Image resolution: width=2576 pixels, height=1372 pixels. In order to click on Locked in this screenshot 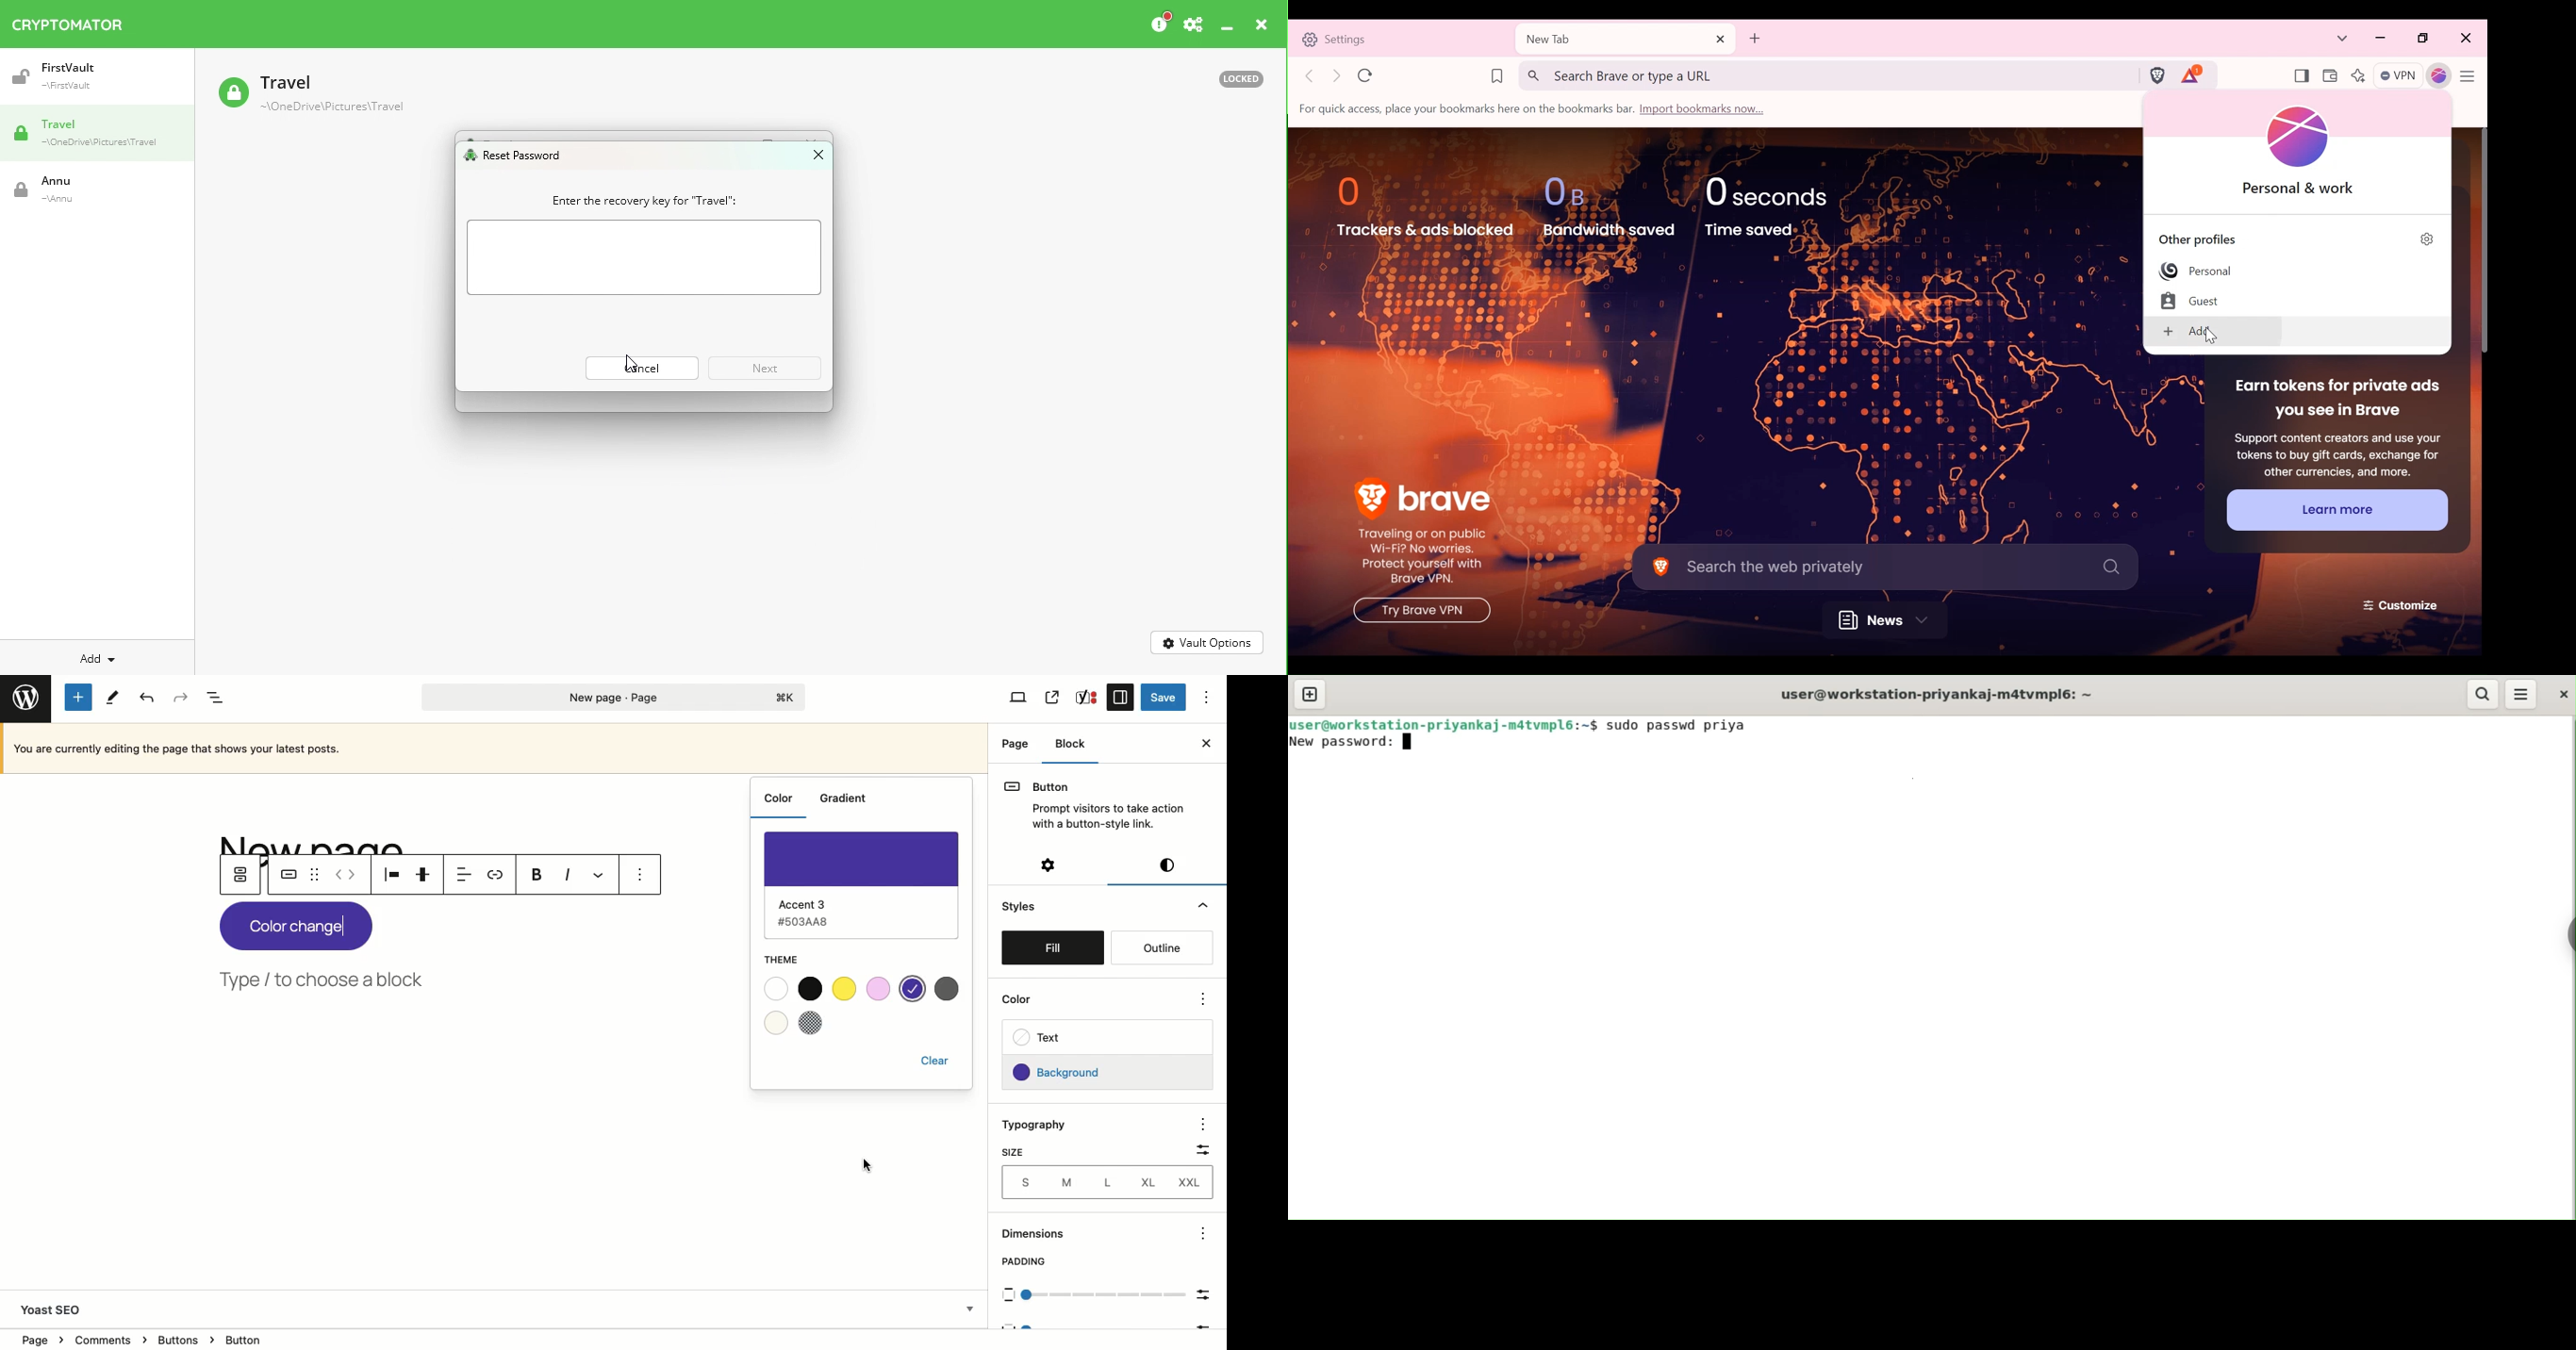, I will do `click(1232, 77)`.